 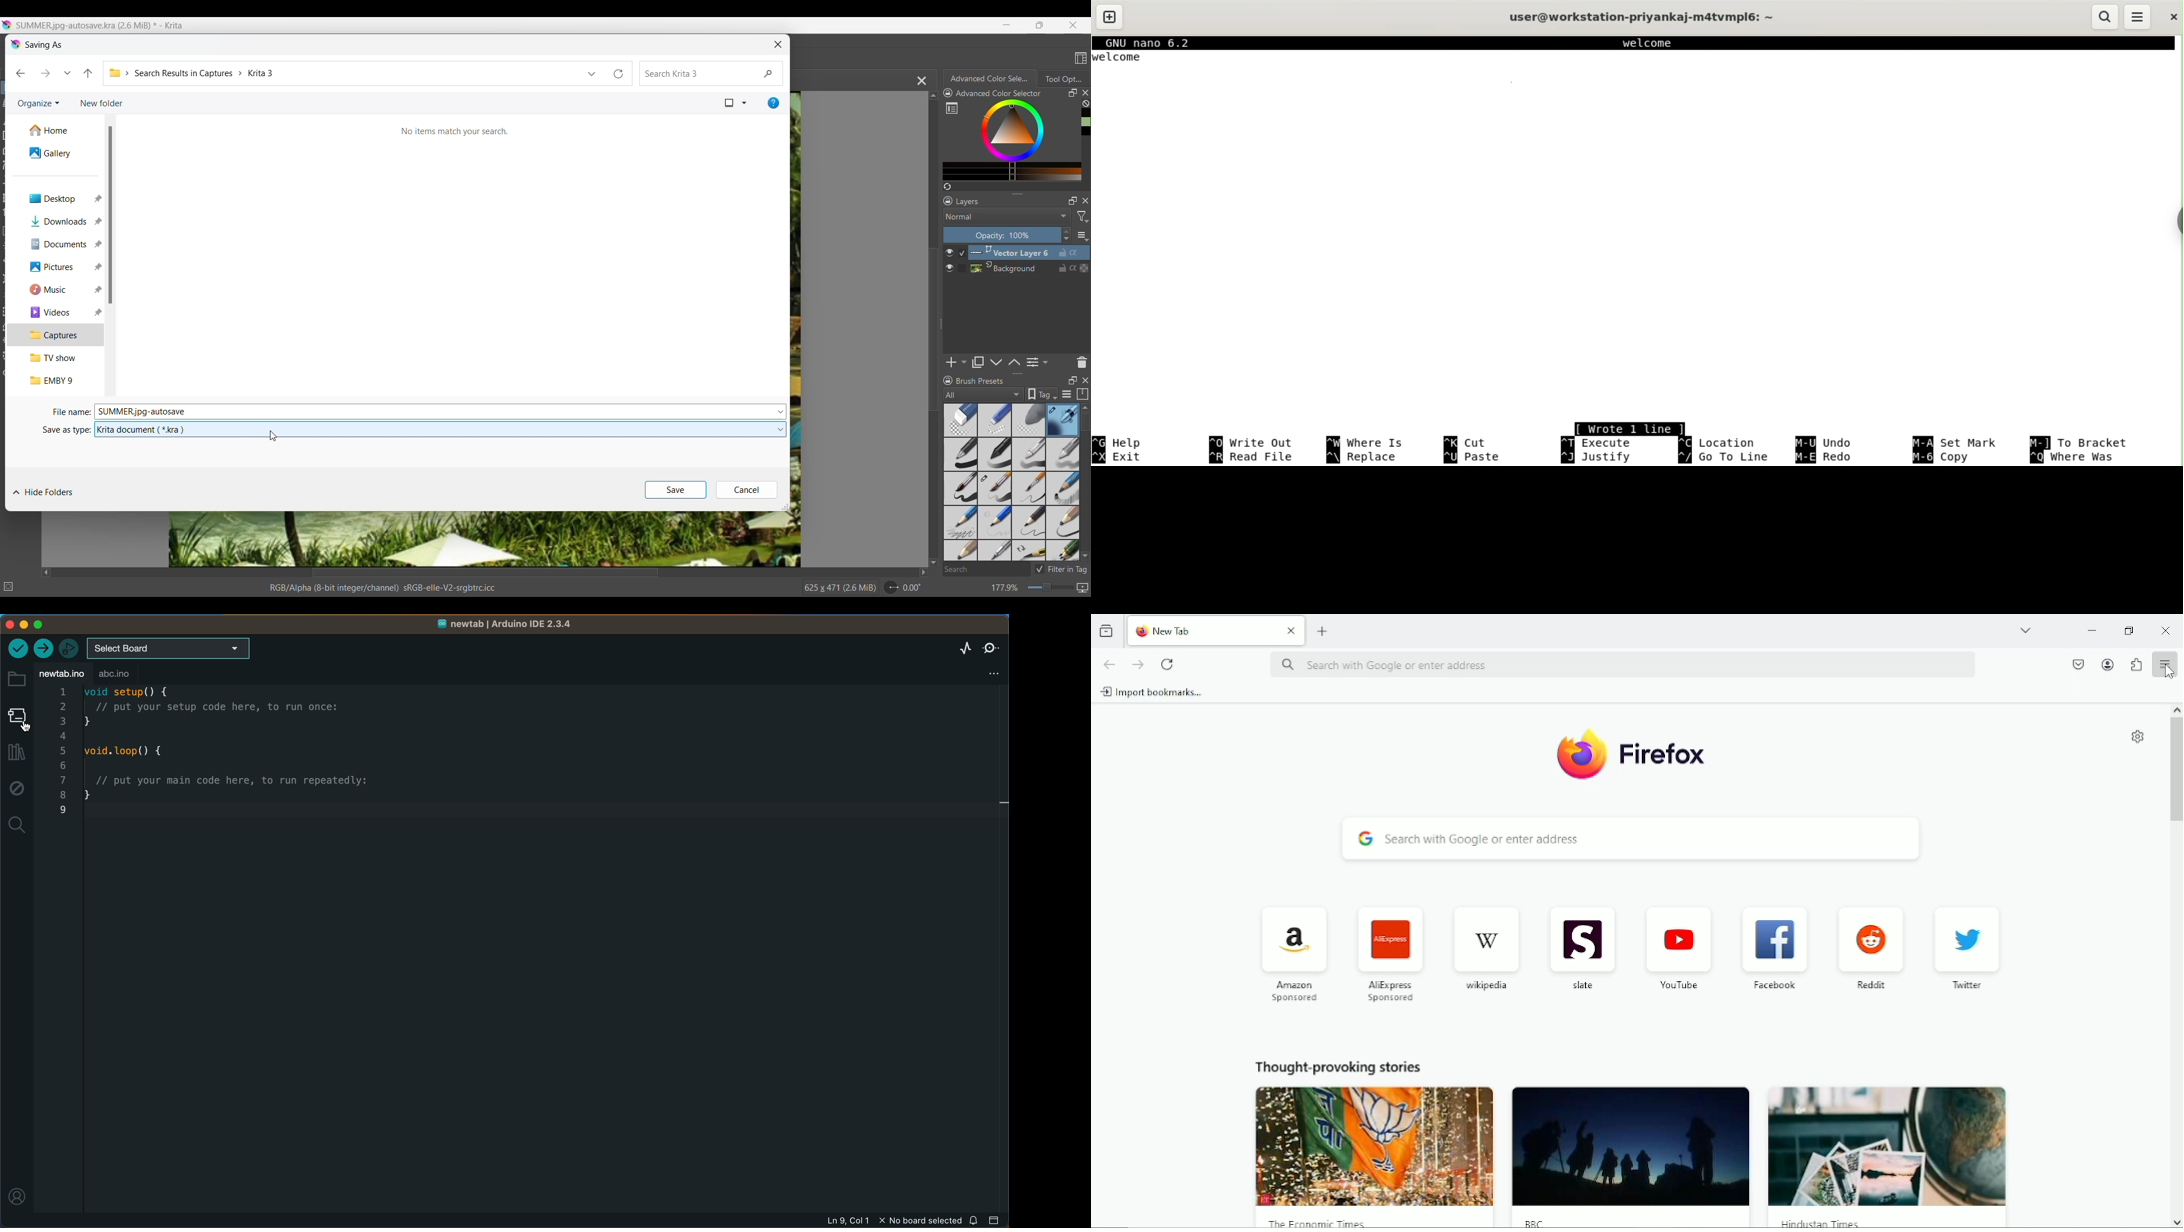 What do you see at coordinates (101, 26) in the screenshot?
I see `SUMMER.jpg-autosave.kra(2.6MB)*-Krita` at bounding box center [101, 26].